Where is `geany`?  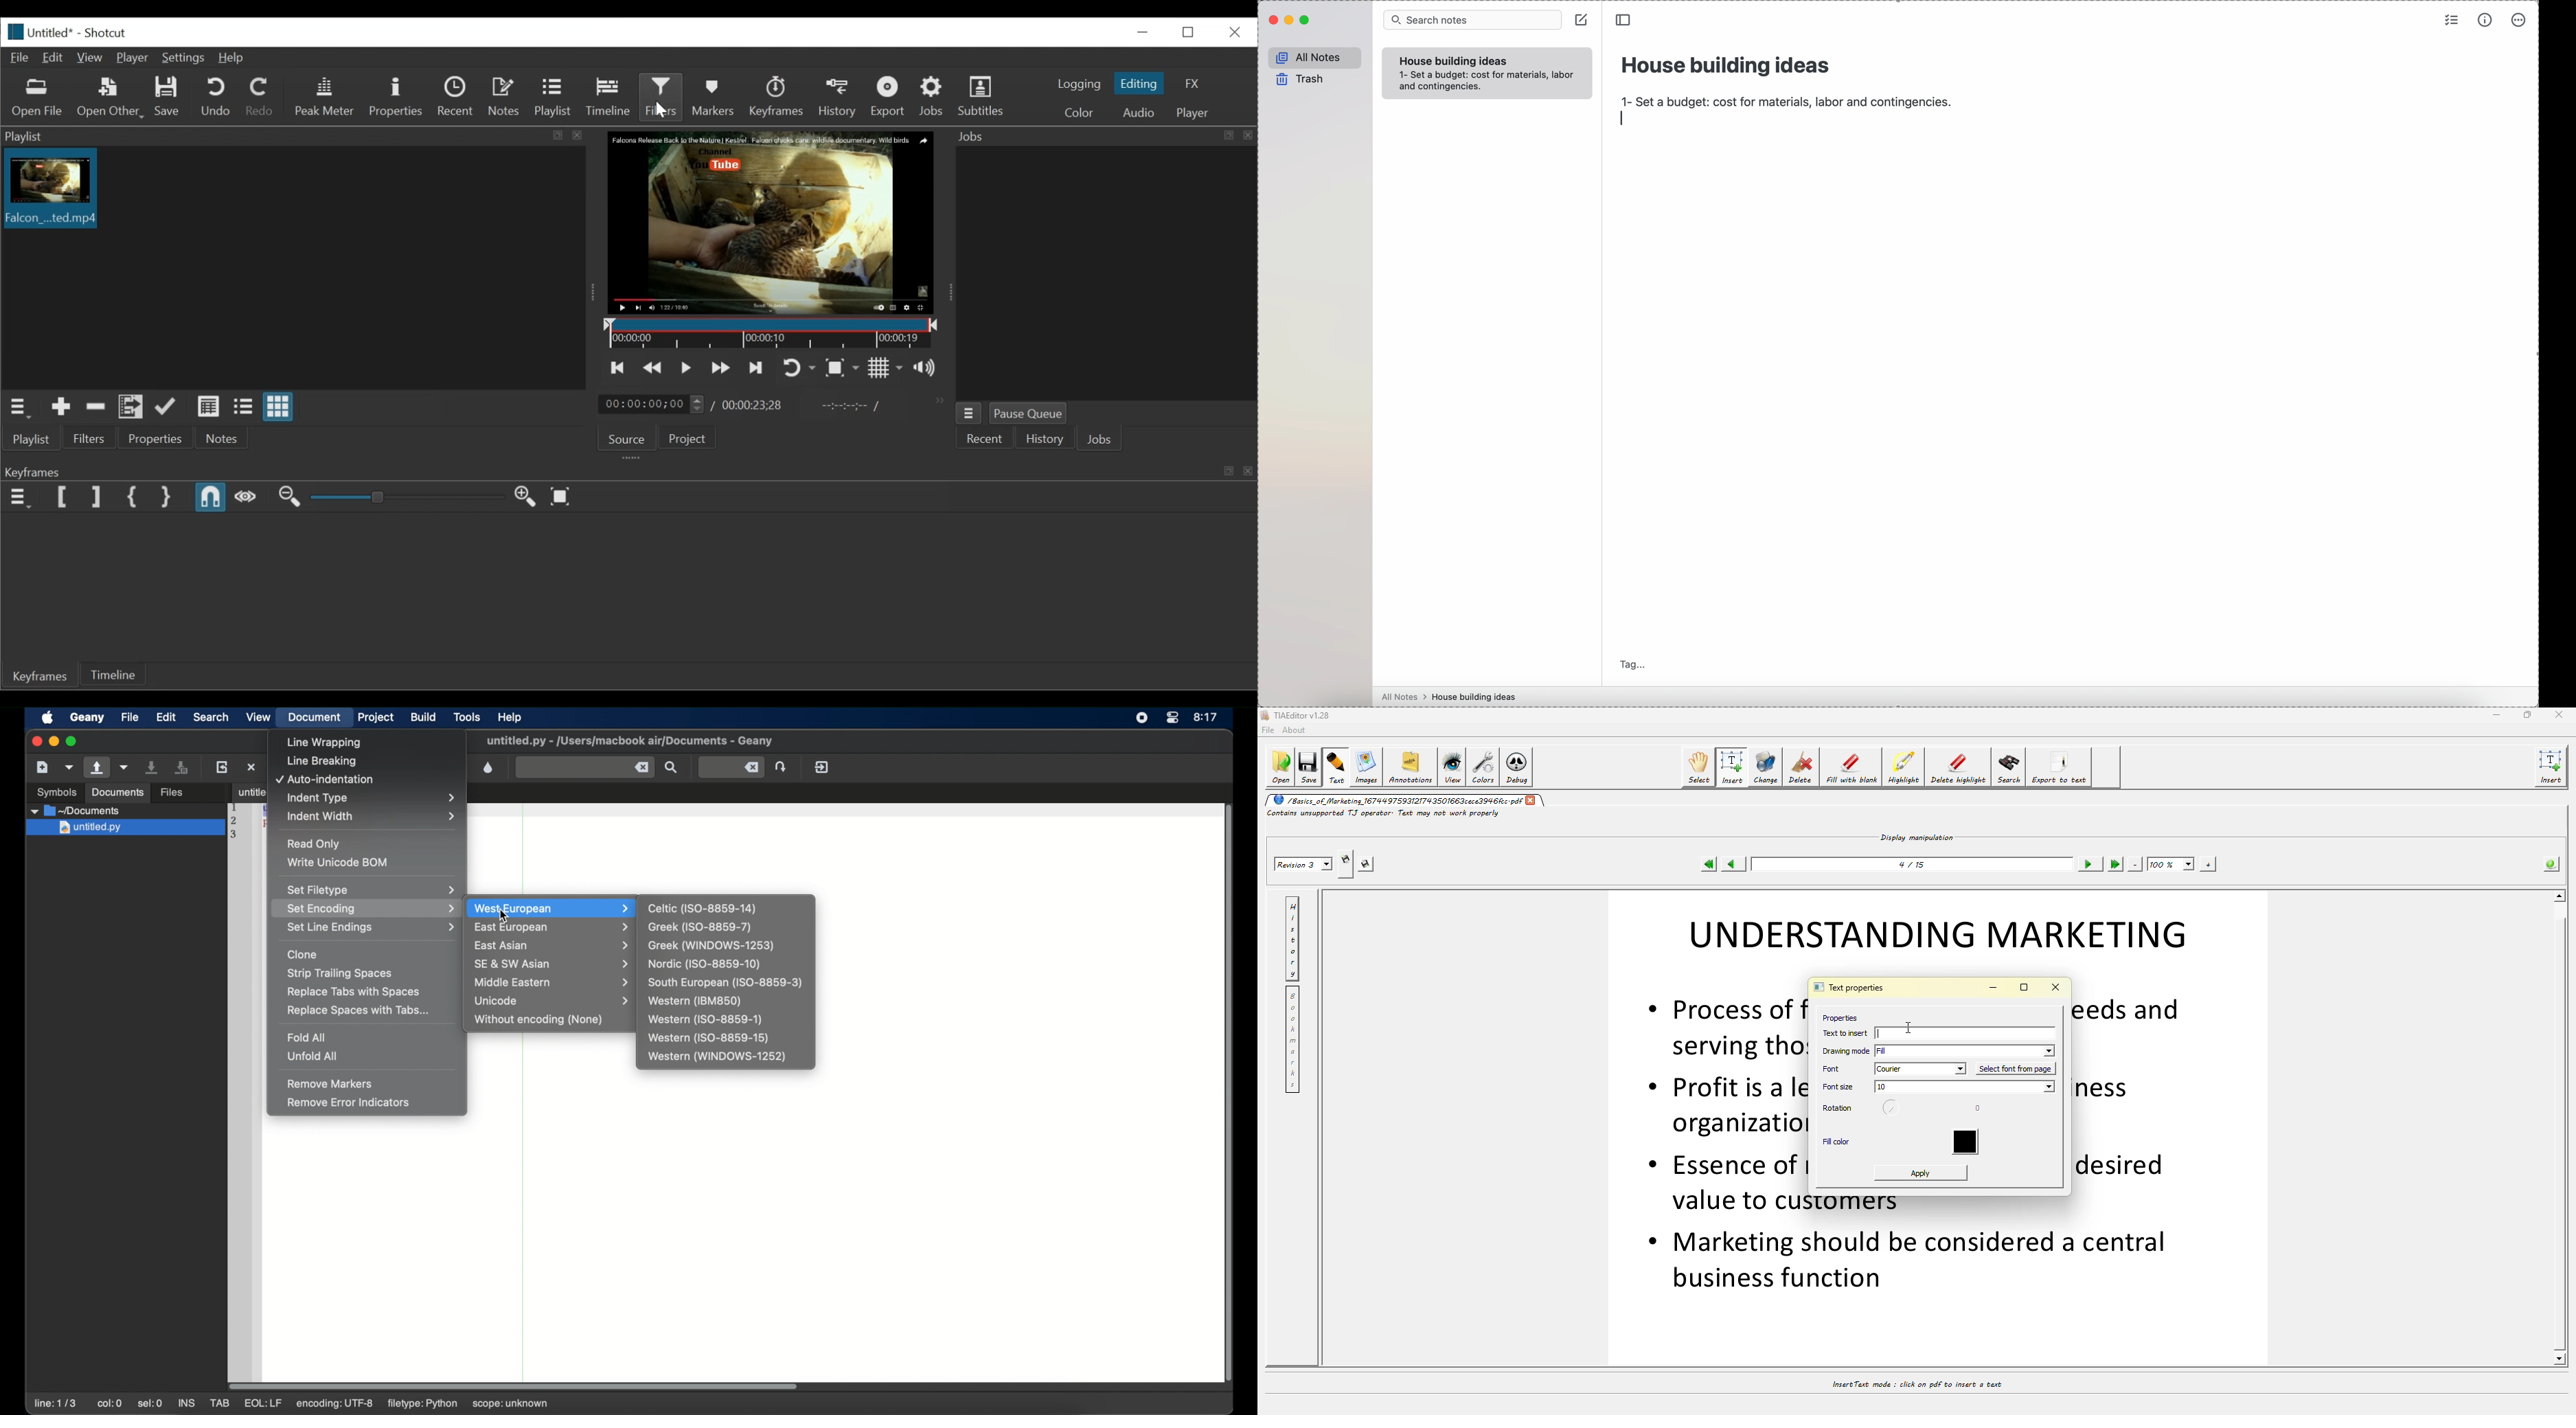 geany is located at coordinates (87, 717).